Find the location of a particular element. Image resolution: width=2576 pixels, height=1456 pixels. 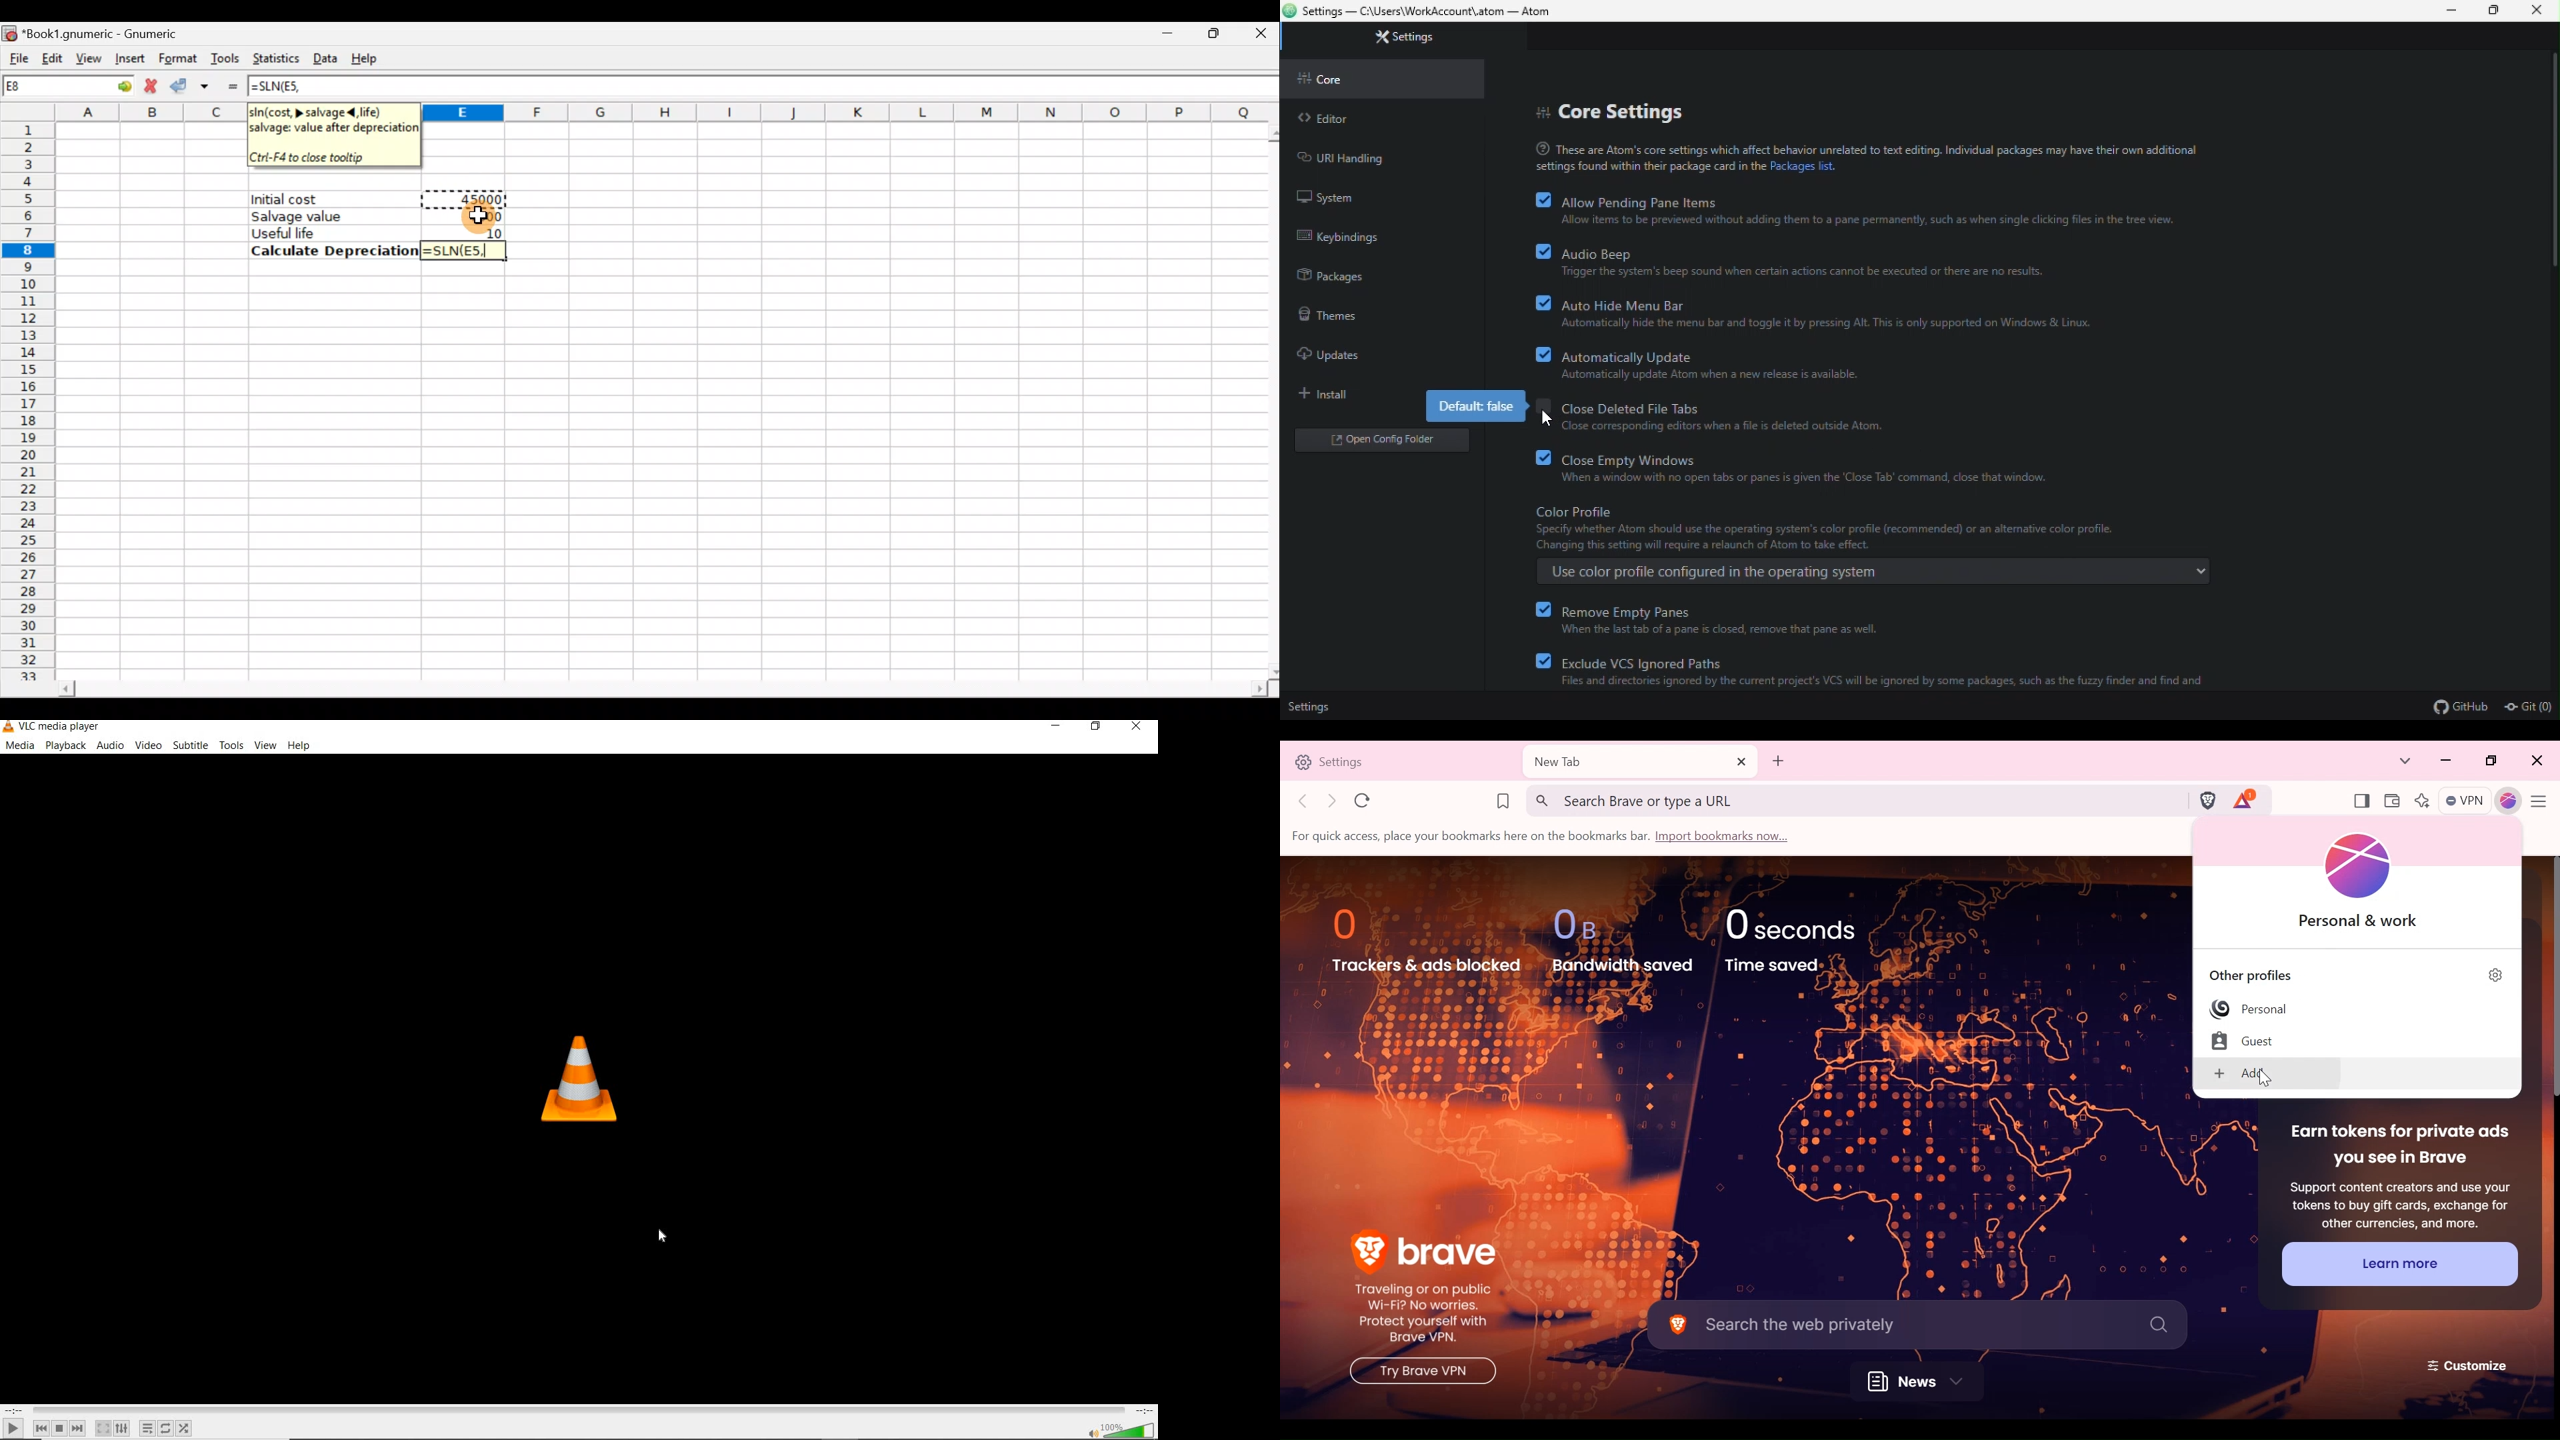

sln(>cost>salvage< life)salvage: value after depreciation. Ctrl+F4 to close tooltip is located at coordinates (332, 134).